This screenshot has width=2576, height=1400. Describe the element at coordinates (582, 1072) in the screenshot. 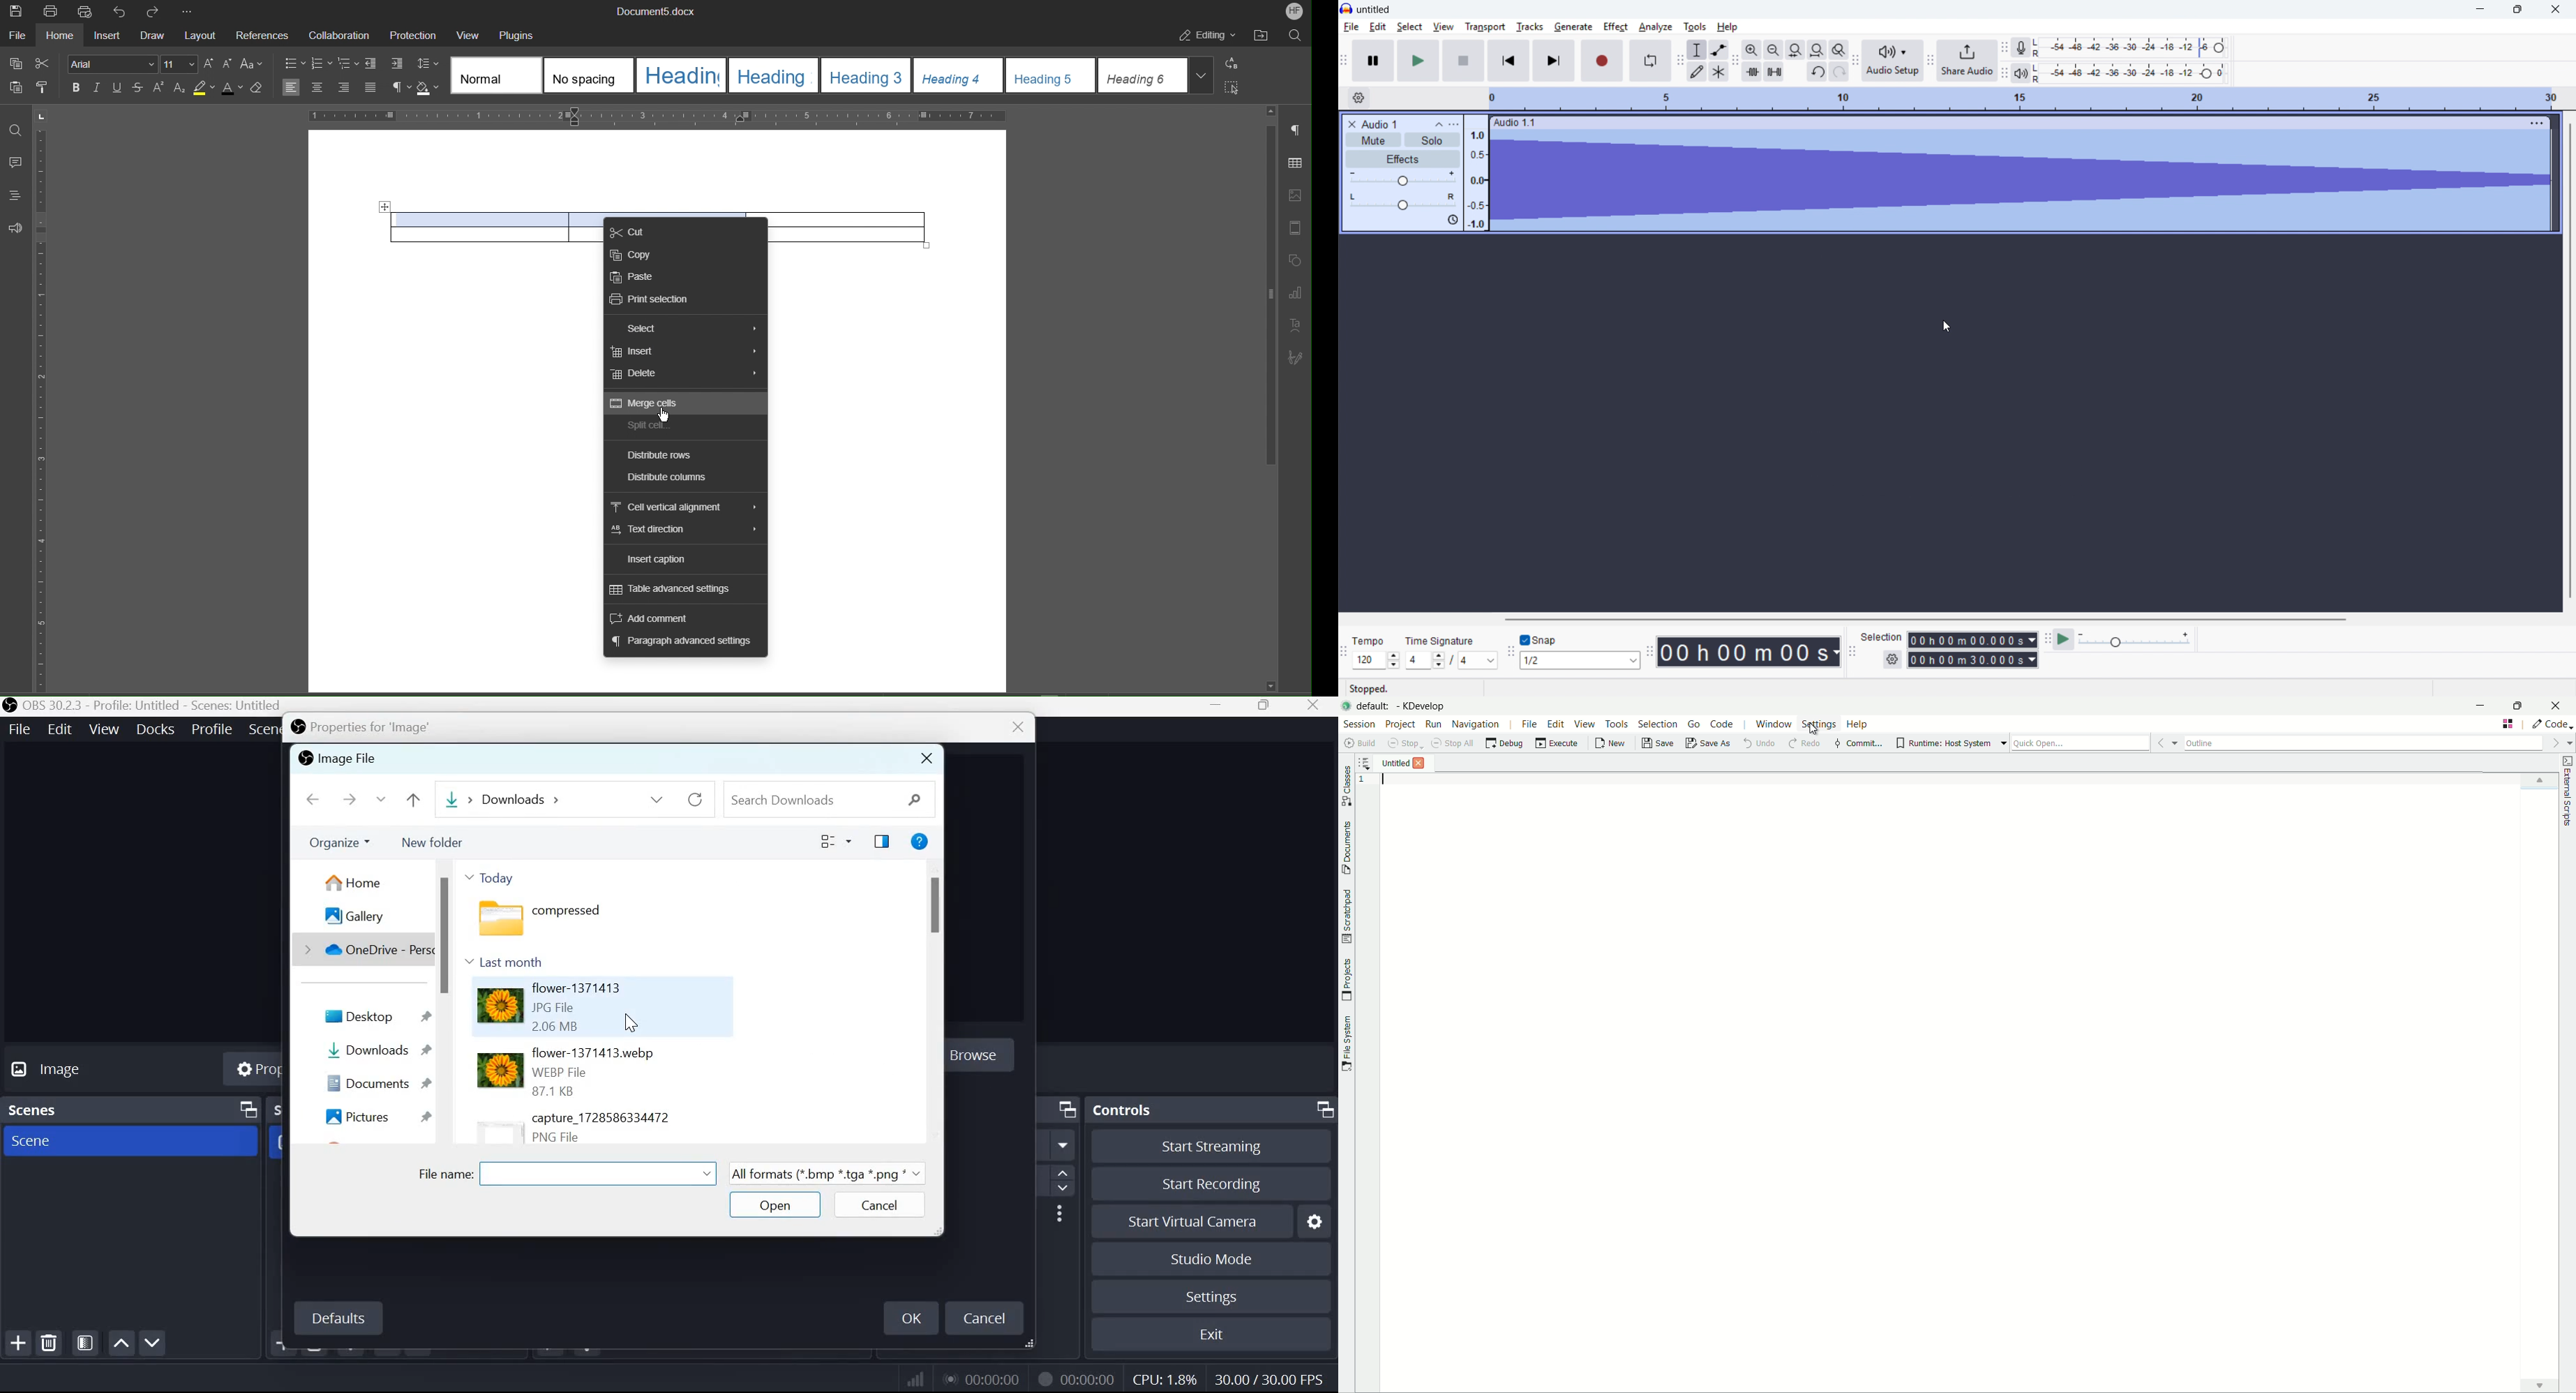

I see `flower-1371413 jpg file 2.06 MB` at that location.